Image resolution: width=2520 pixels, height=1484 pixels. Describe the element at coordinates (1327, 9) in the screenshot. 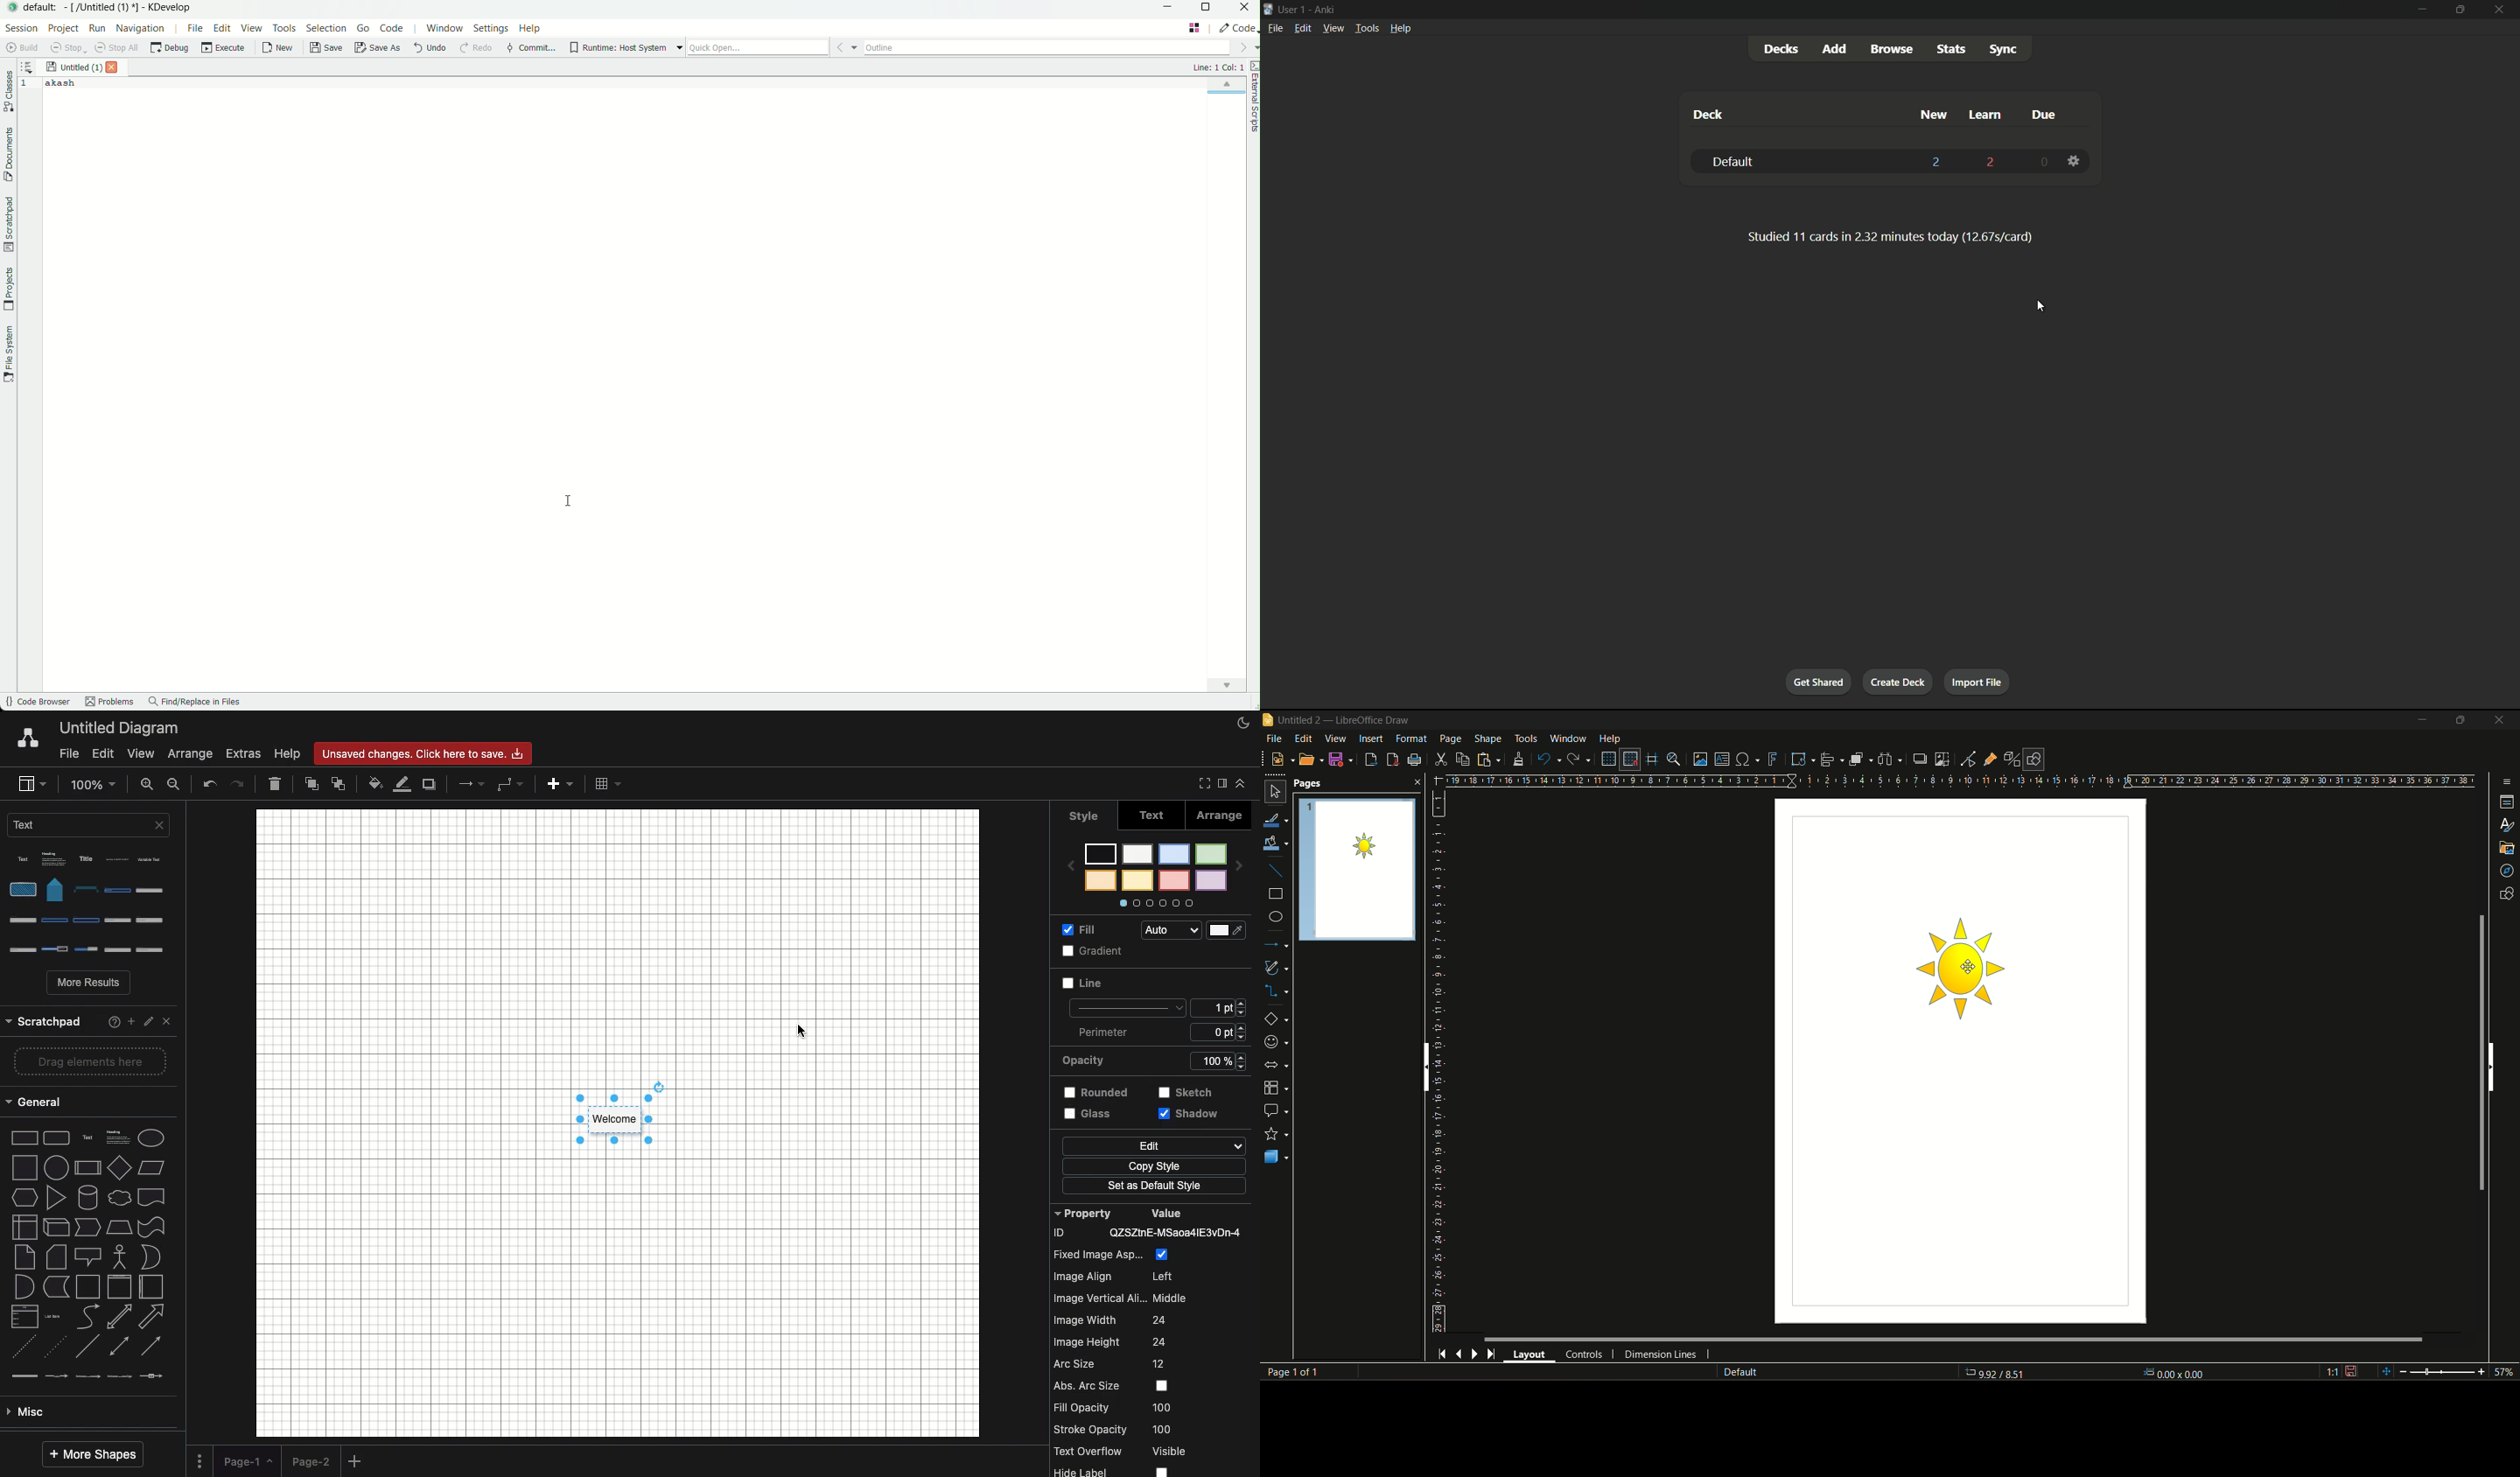

I see `app name` at that location.